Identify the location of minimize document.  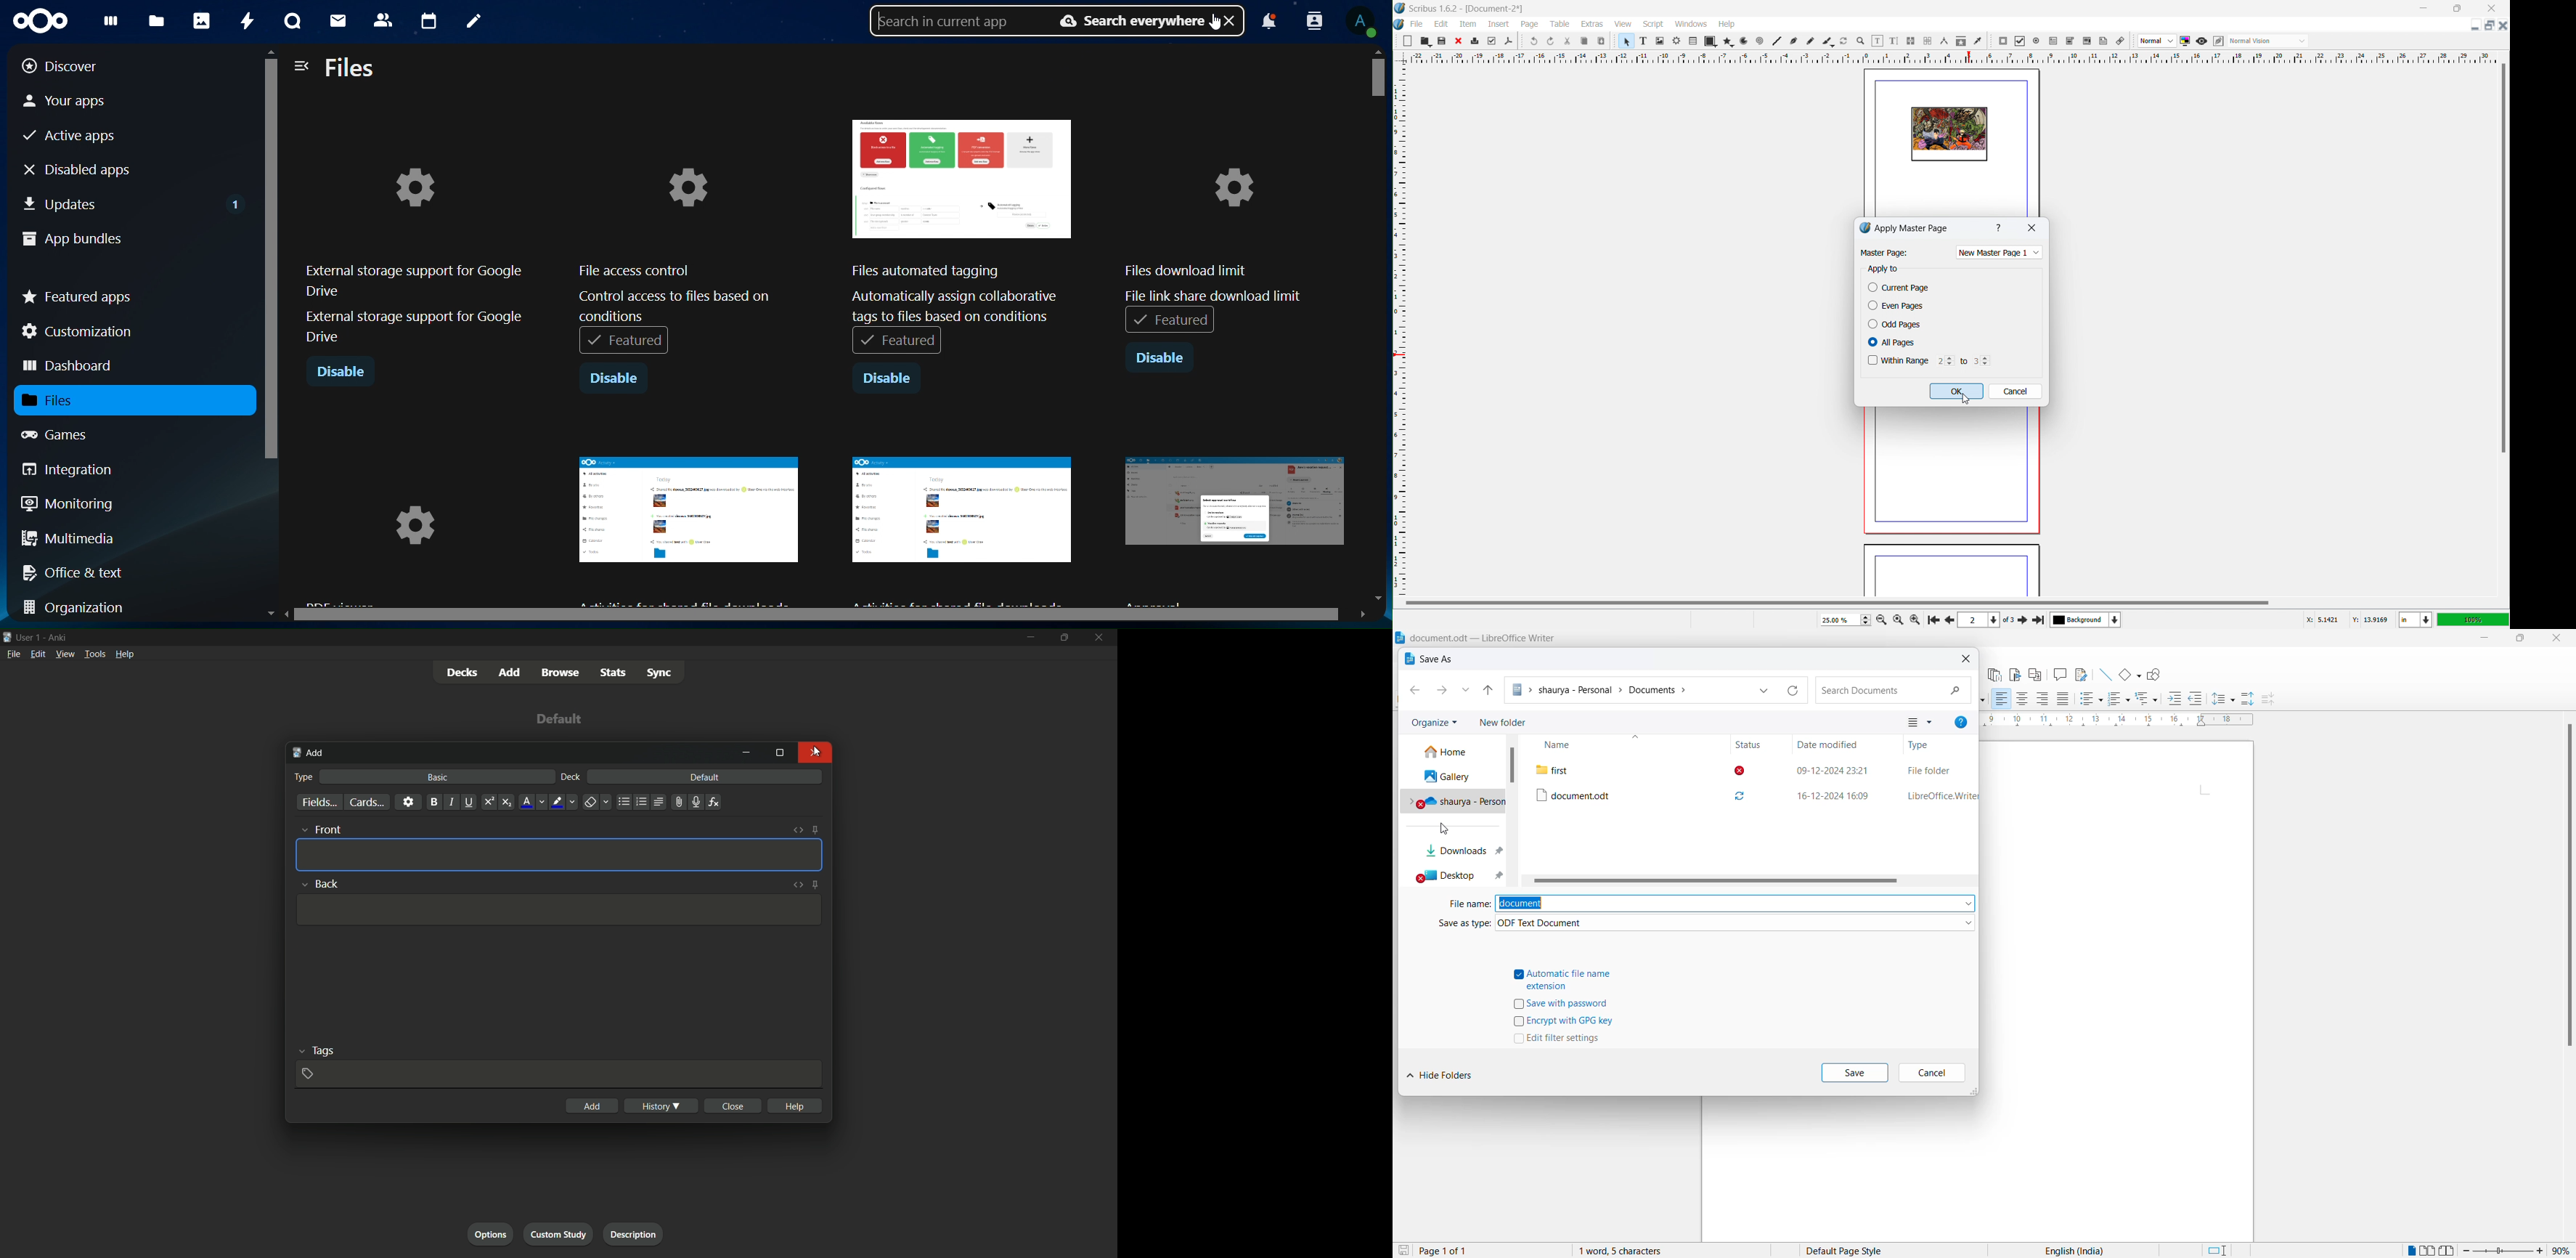
(2474, 26).